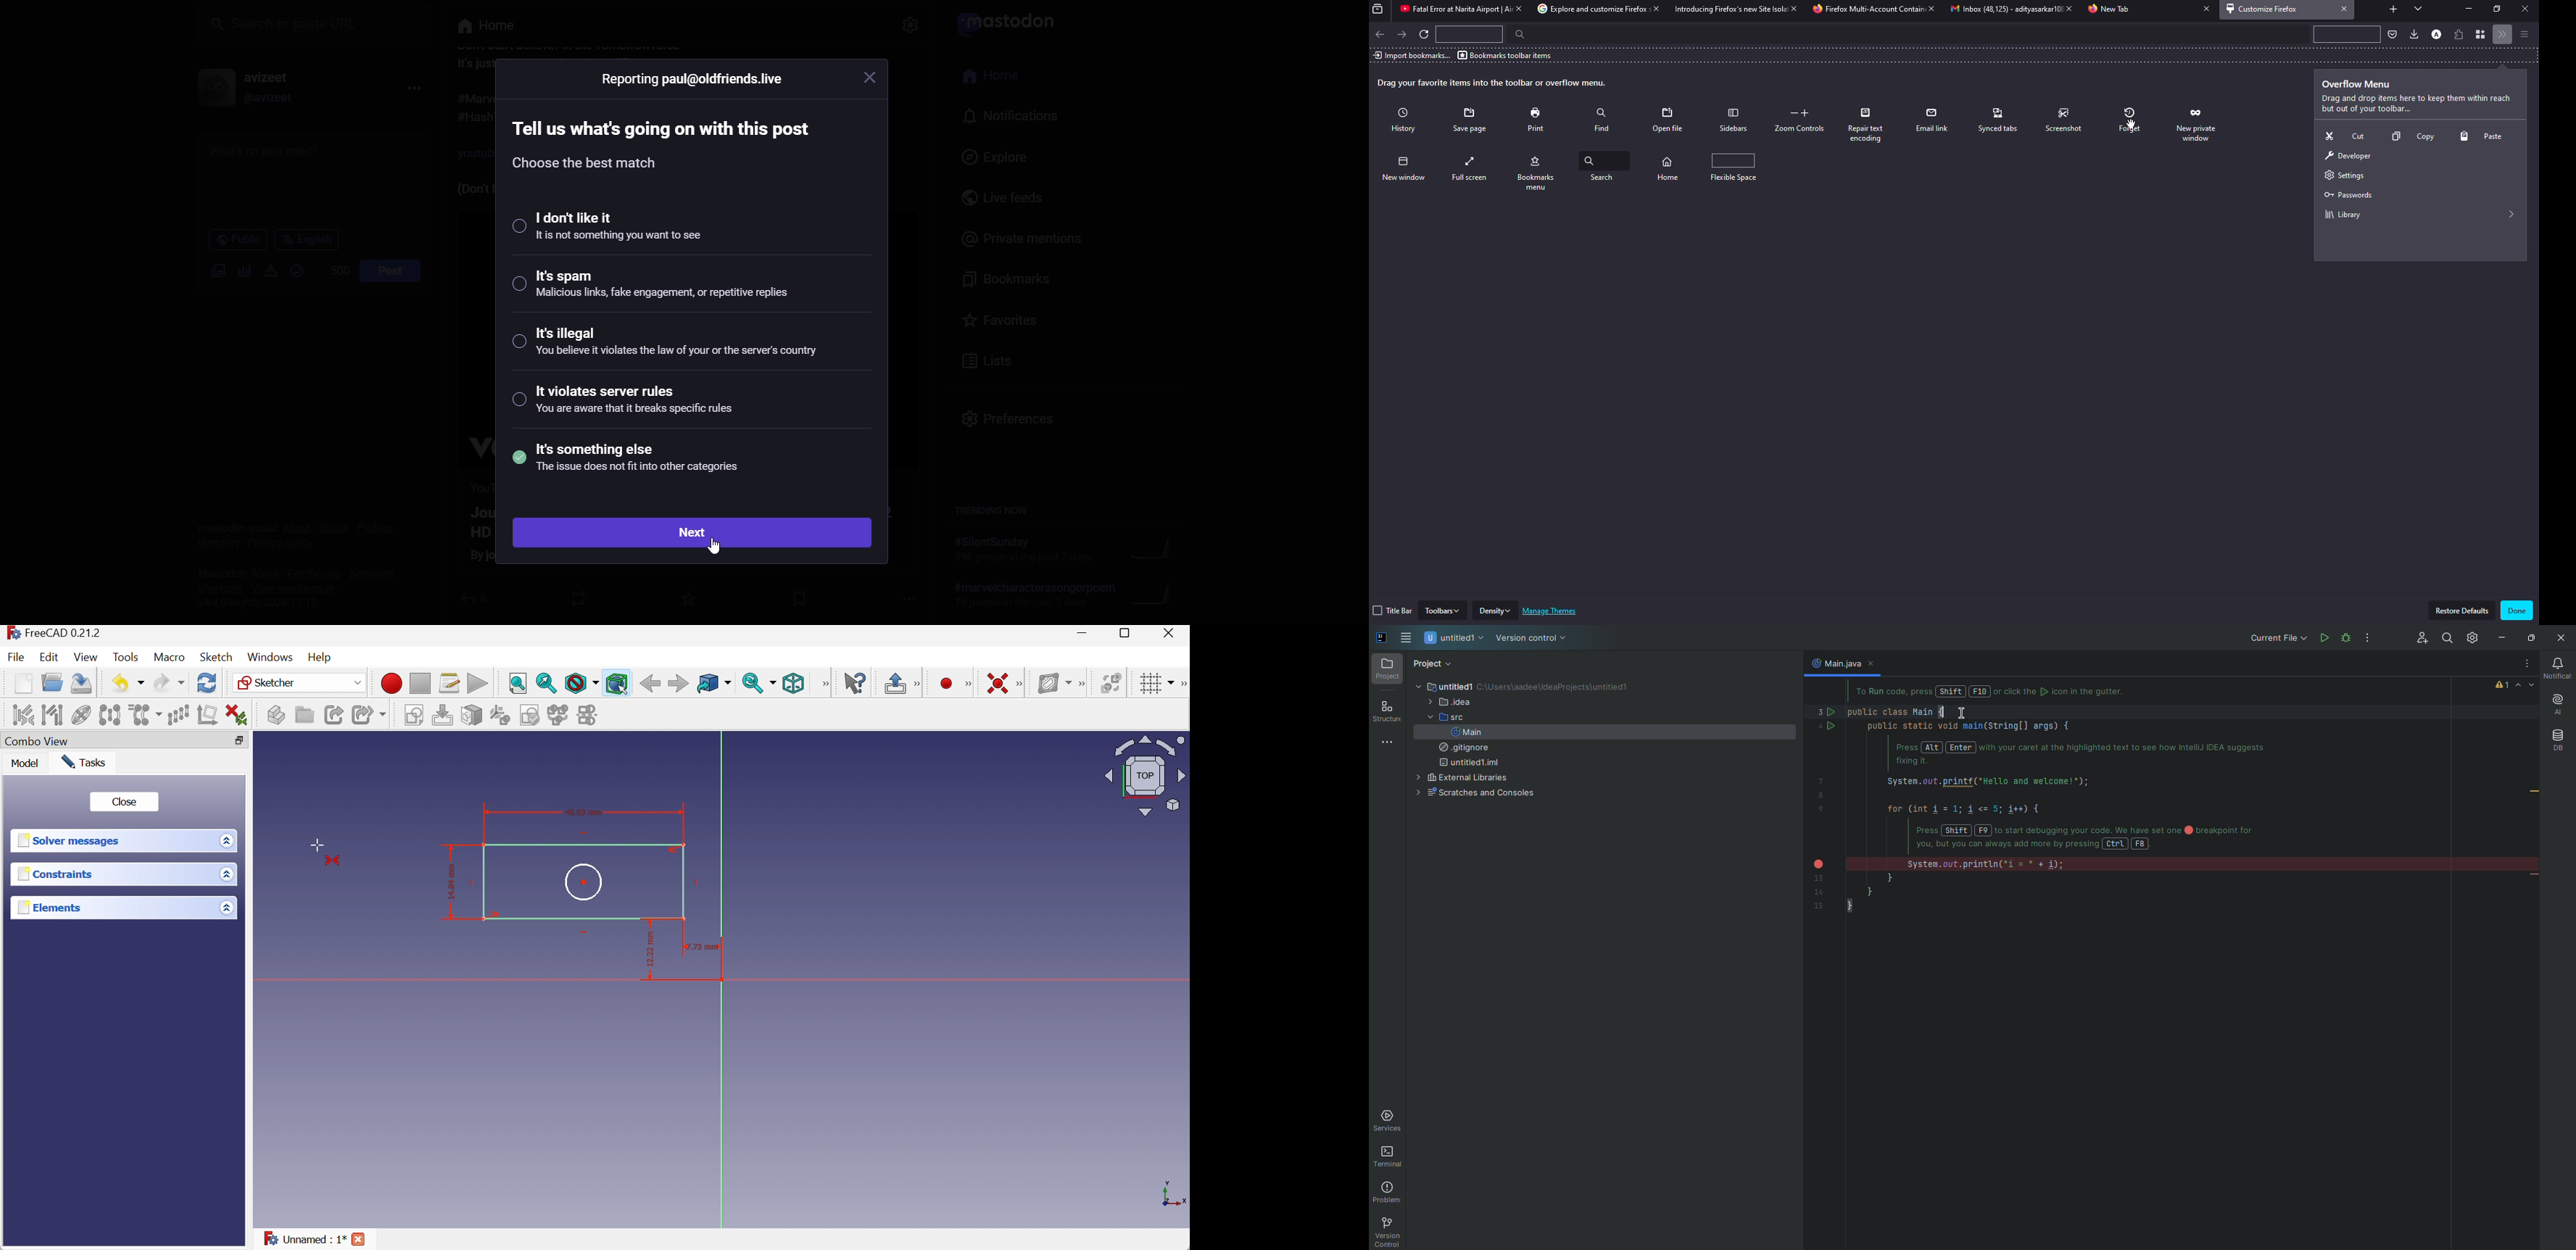 The height and width of the screenshot is (1260, 2576). What do you see at coordinates (229, 840) in the screenshot?
I see `Drop down` at bounding box center [229, 840].